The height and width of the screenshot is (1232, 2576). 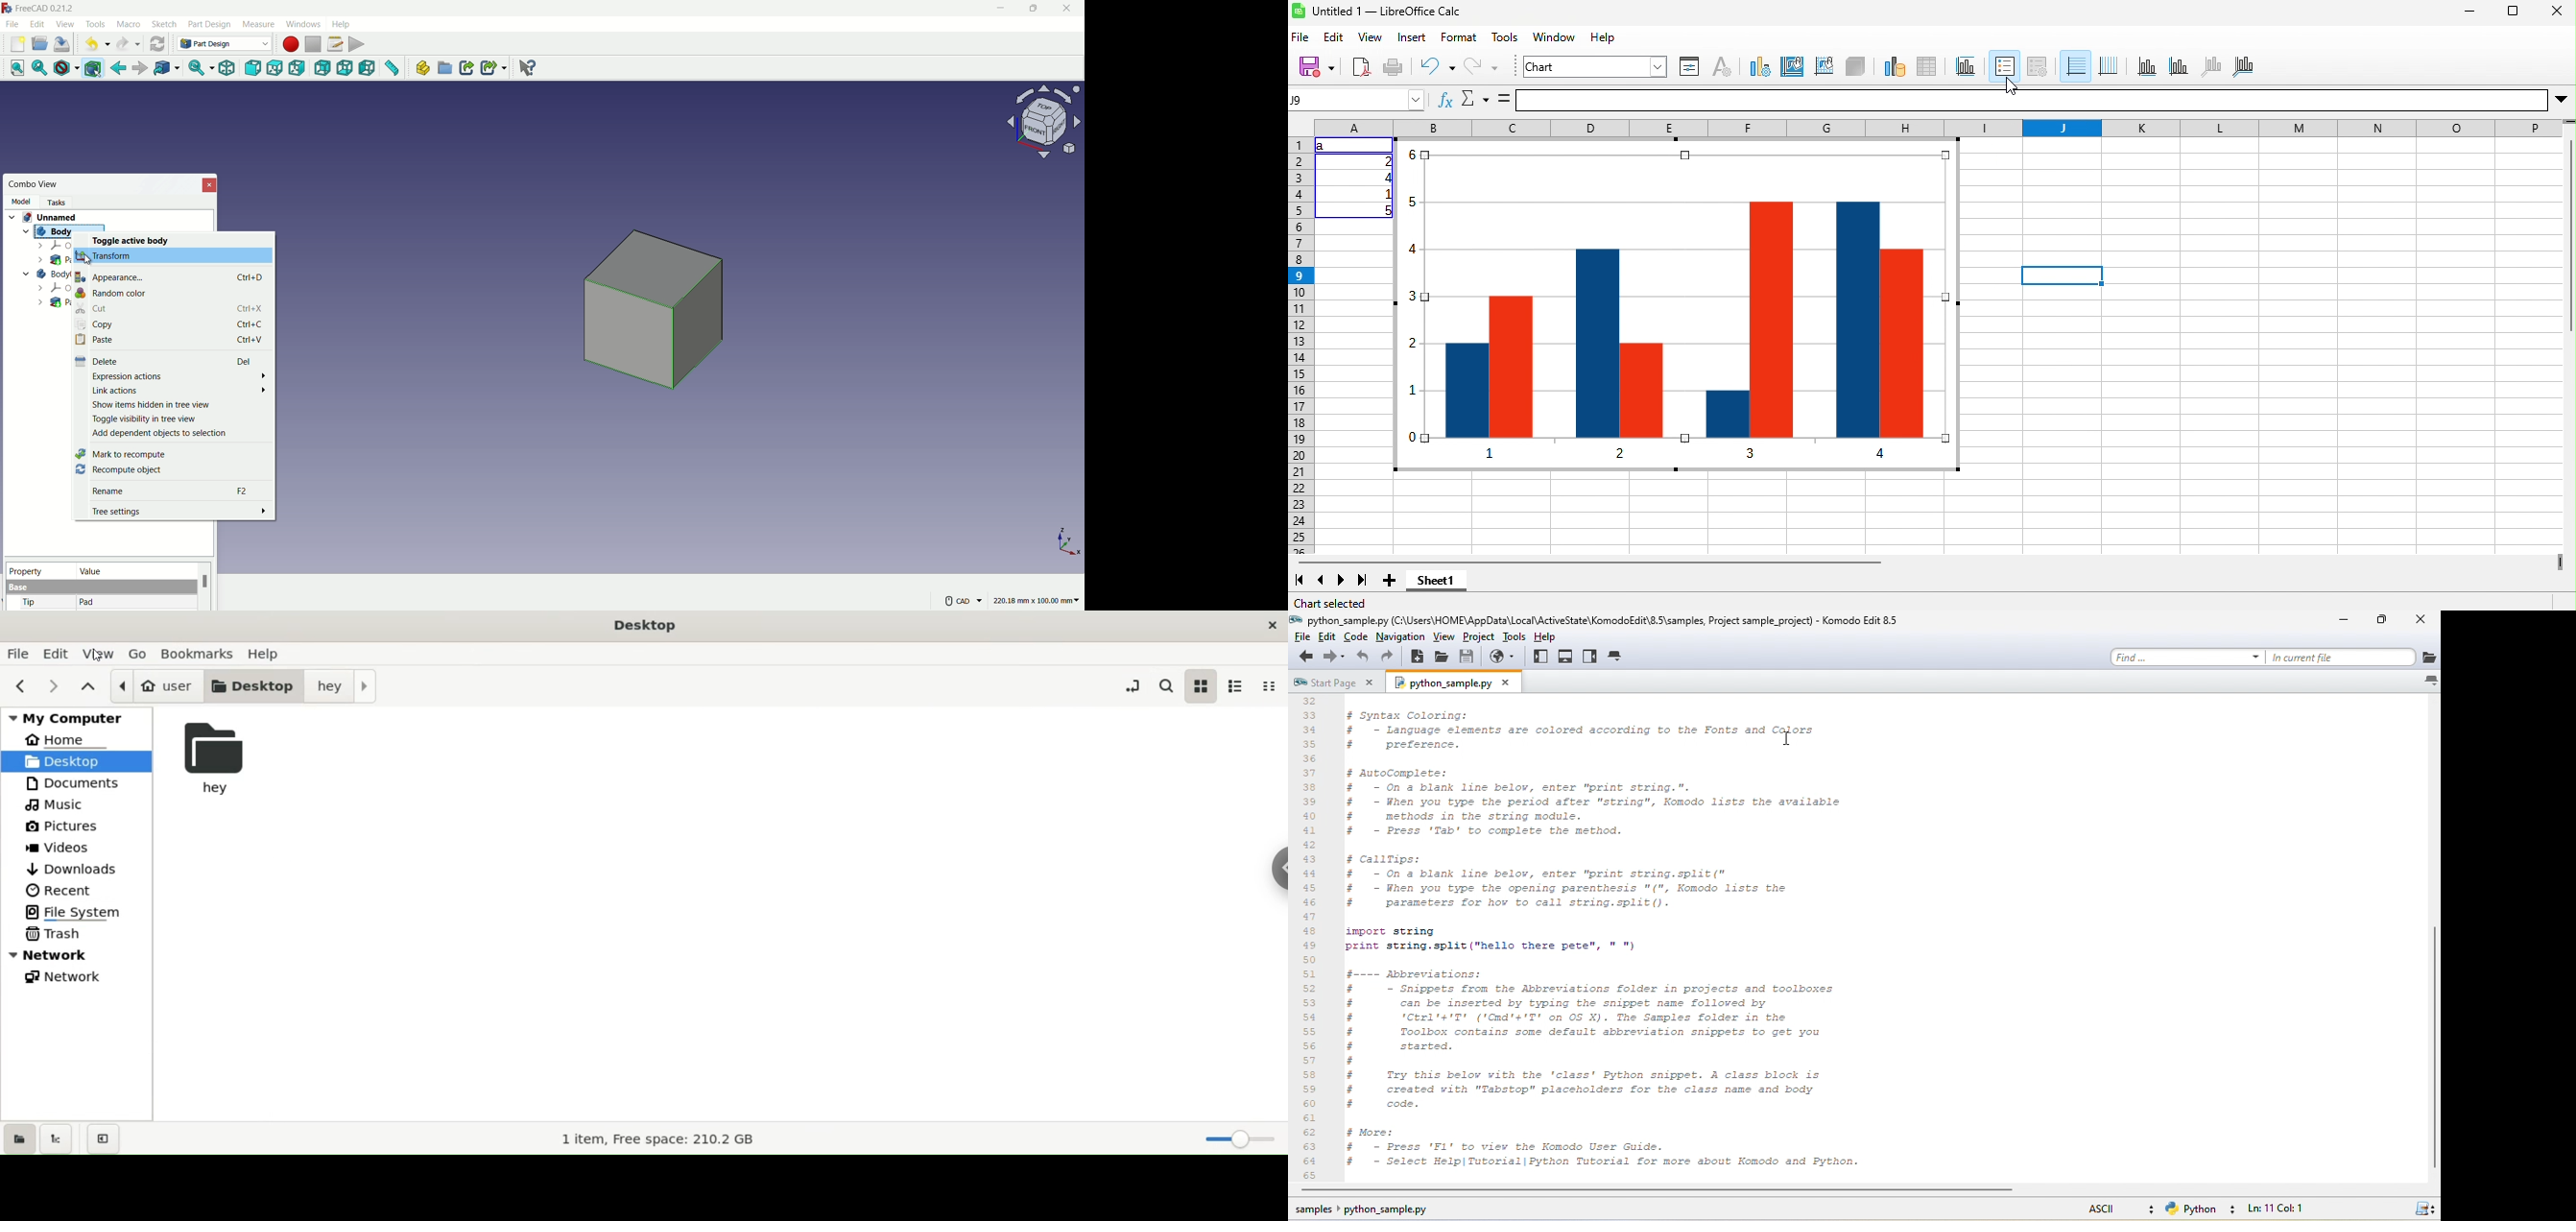 What do you see at coordinates (138, 70) in the screenshot?
I see `forward` at bounding box center [138, 70].